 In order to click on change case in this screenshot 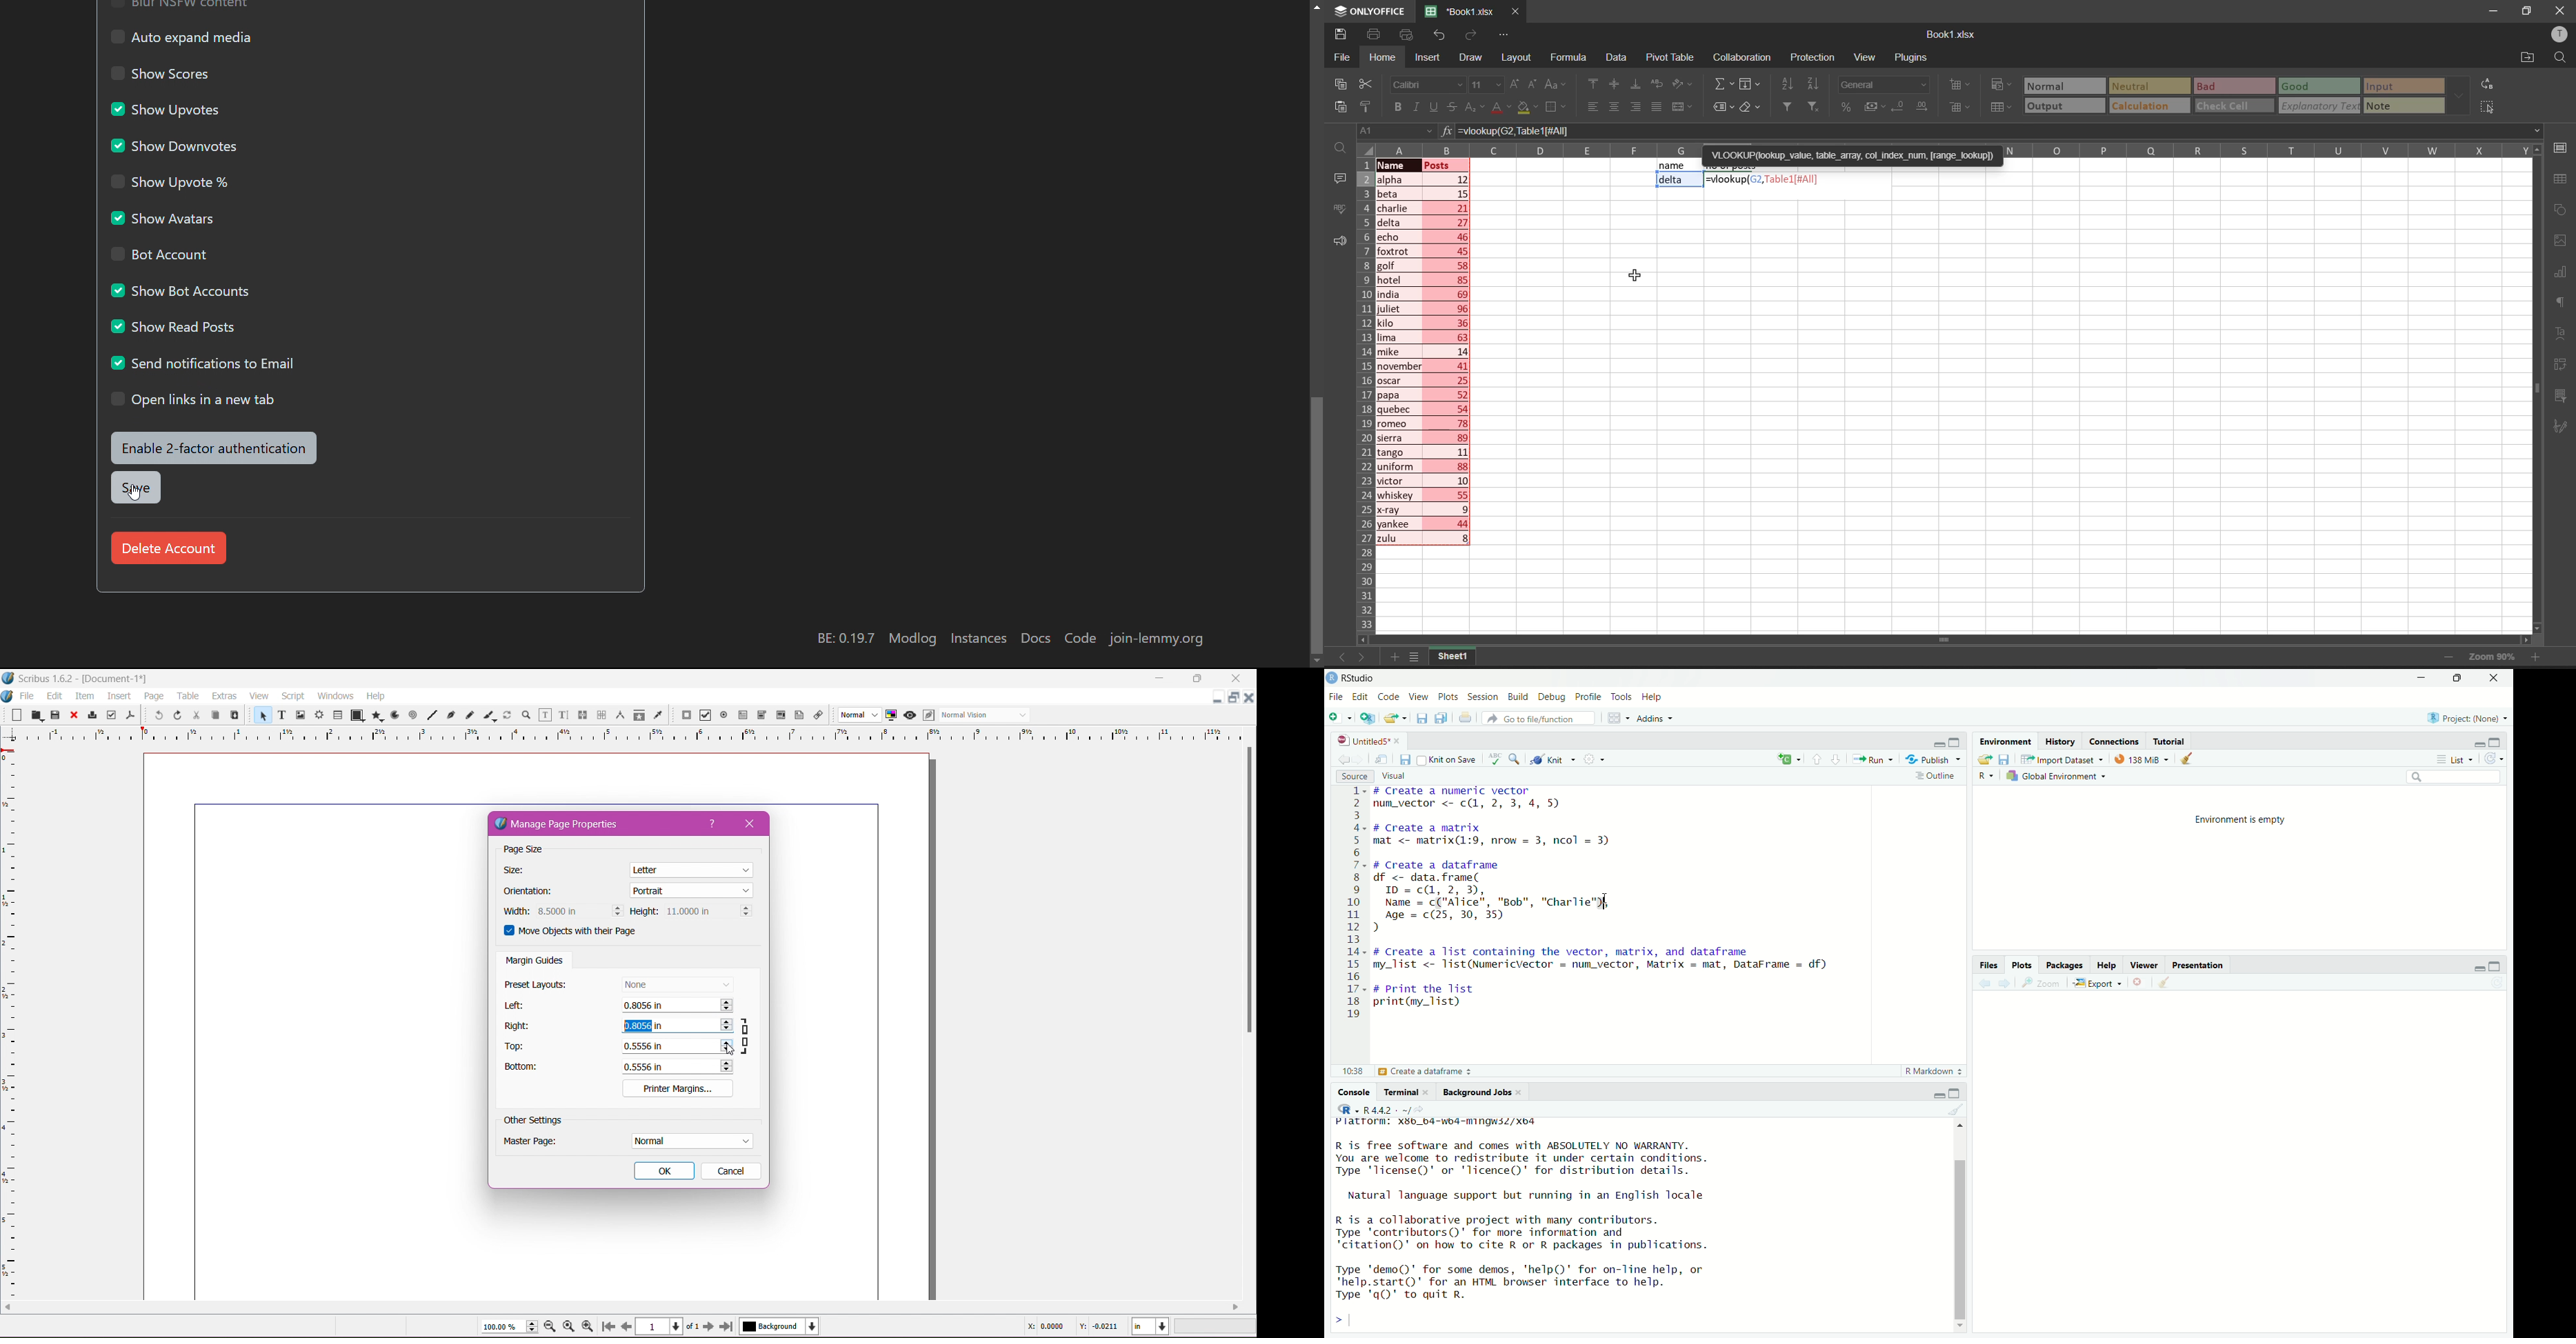, I will do `click(1557, 84)`.